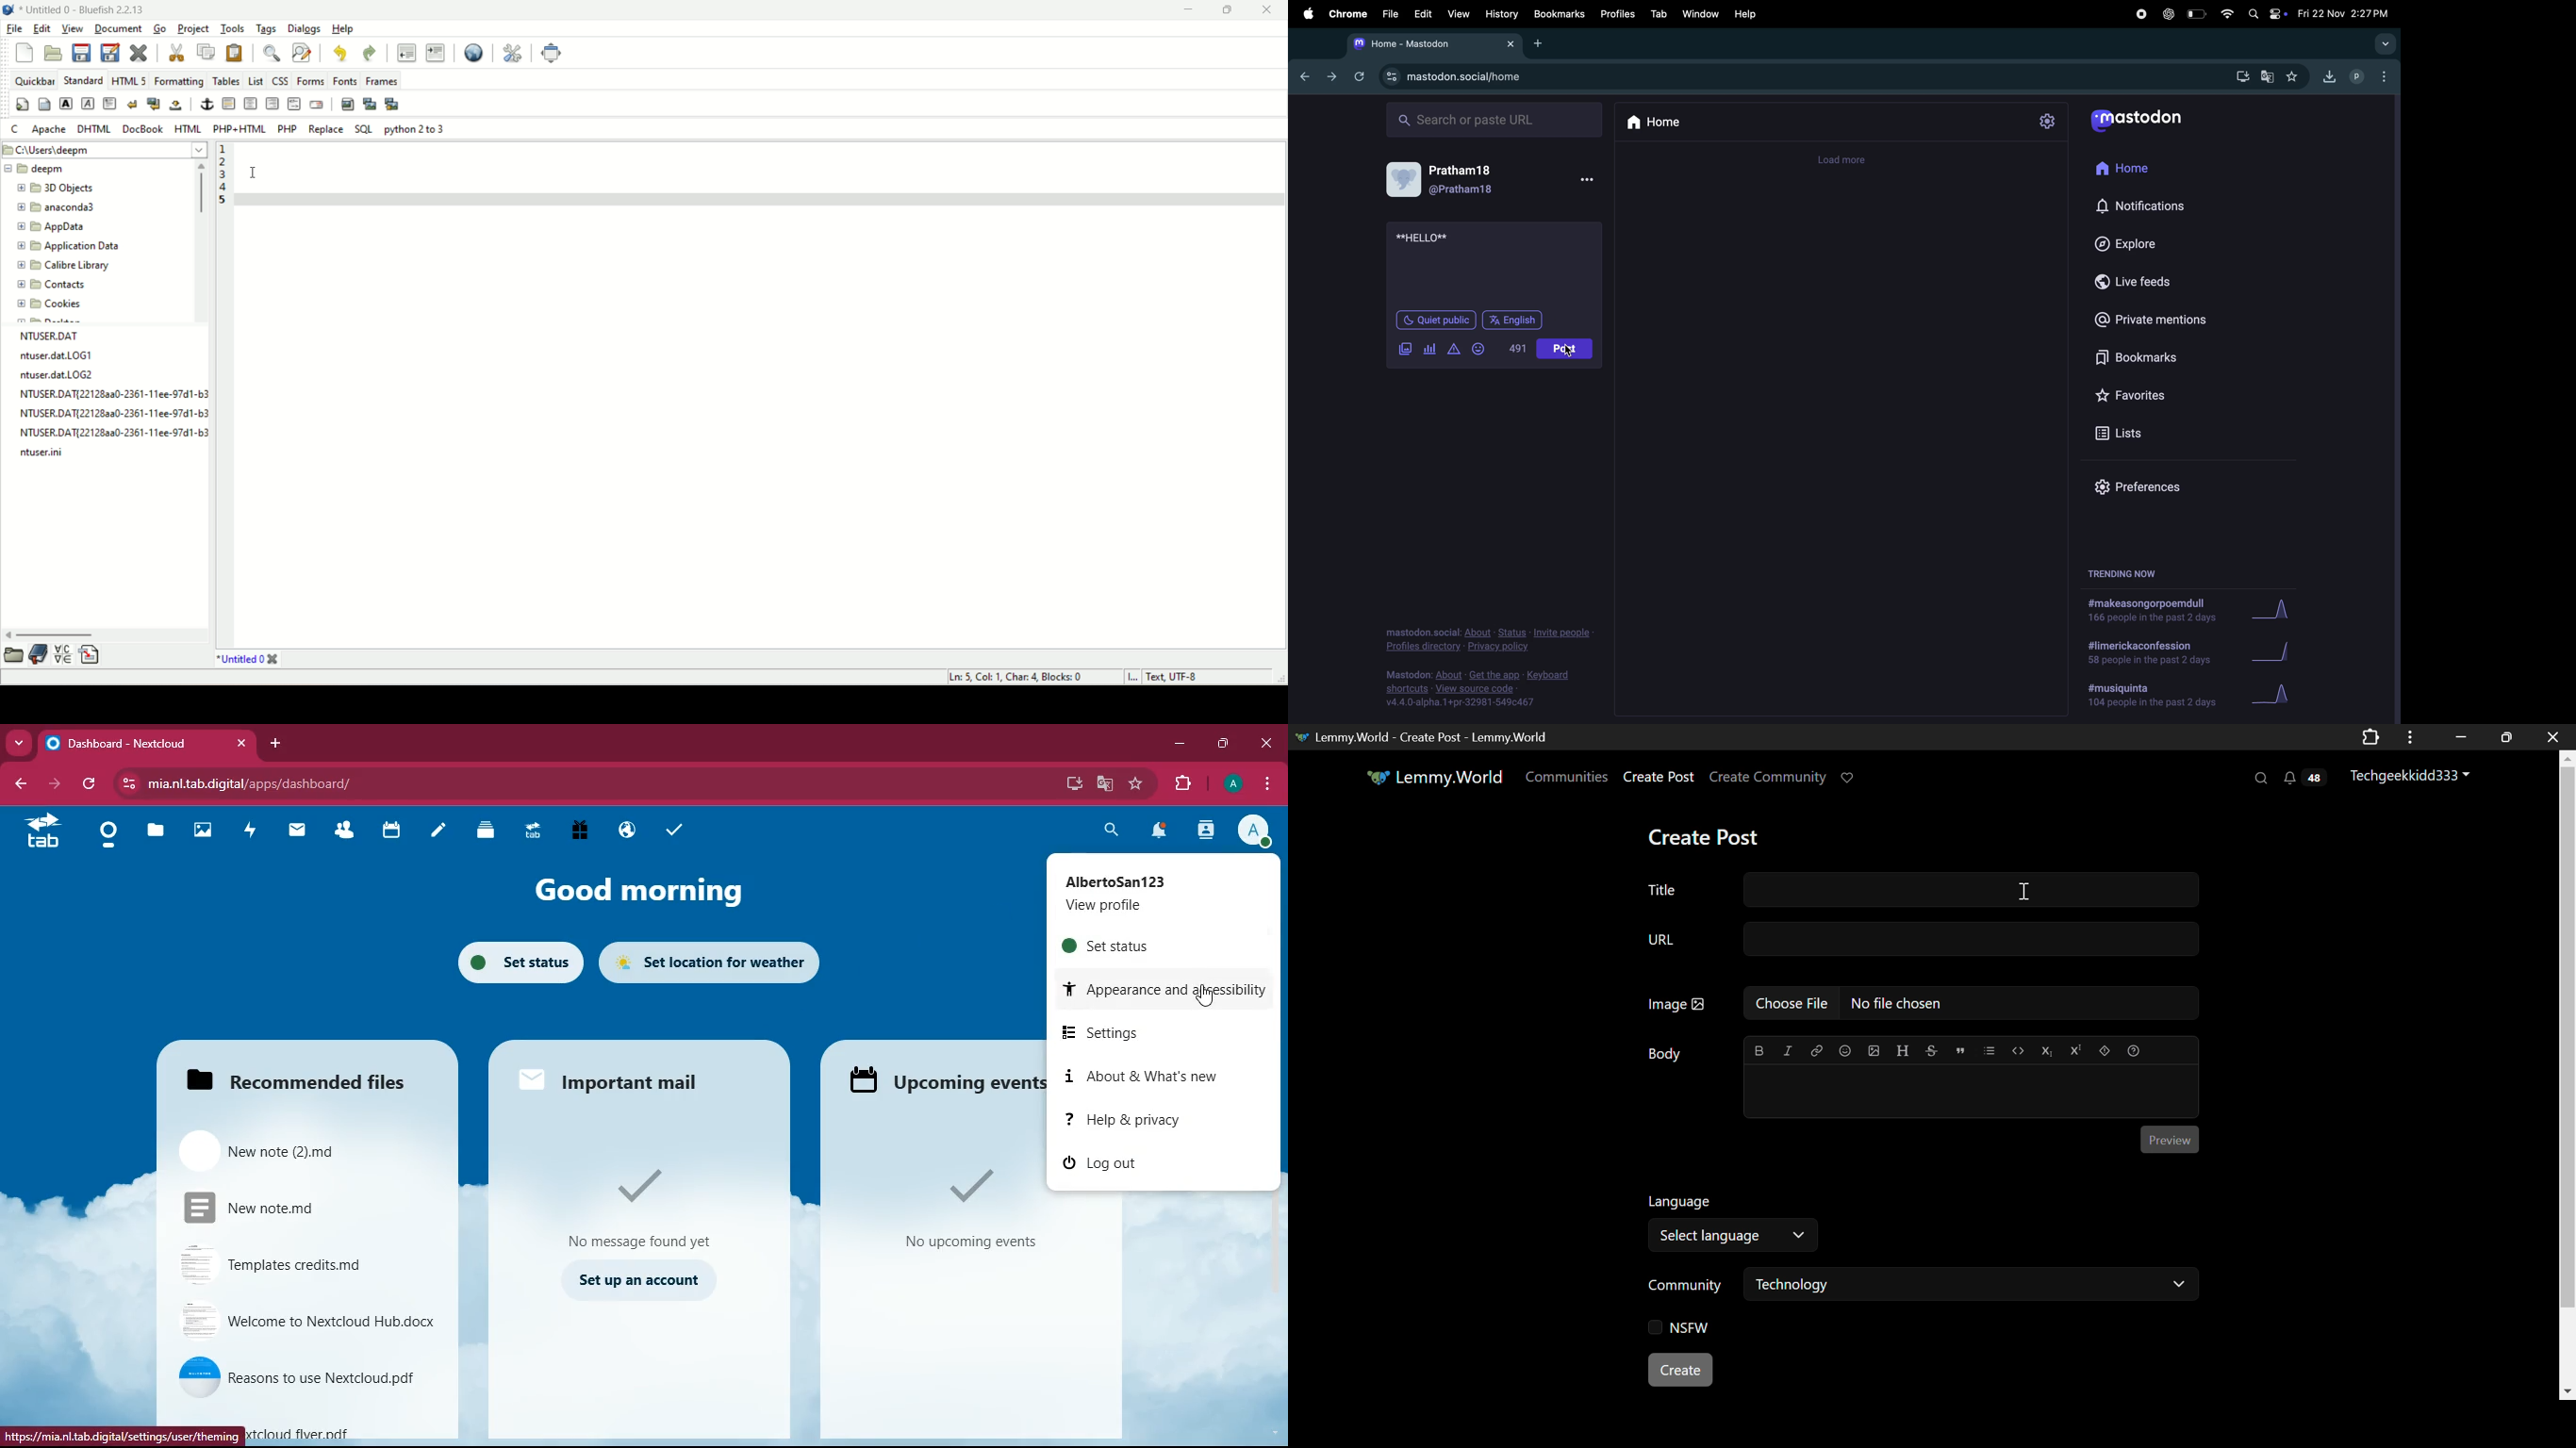 Image resolution: width=2576 pixels, height=1456 pixels. What do you see at coordinates (1181, 784) in the screenshot?
I see `extension` at bounding box center [1181, 784].